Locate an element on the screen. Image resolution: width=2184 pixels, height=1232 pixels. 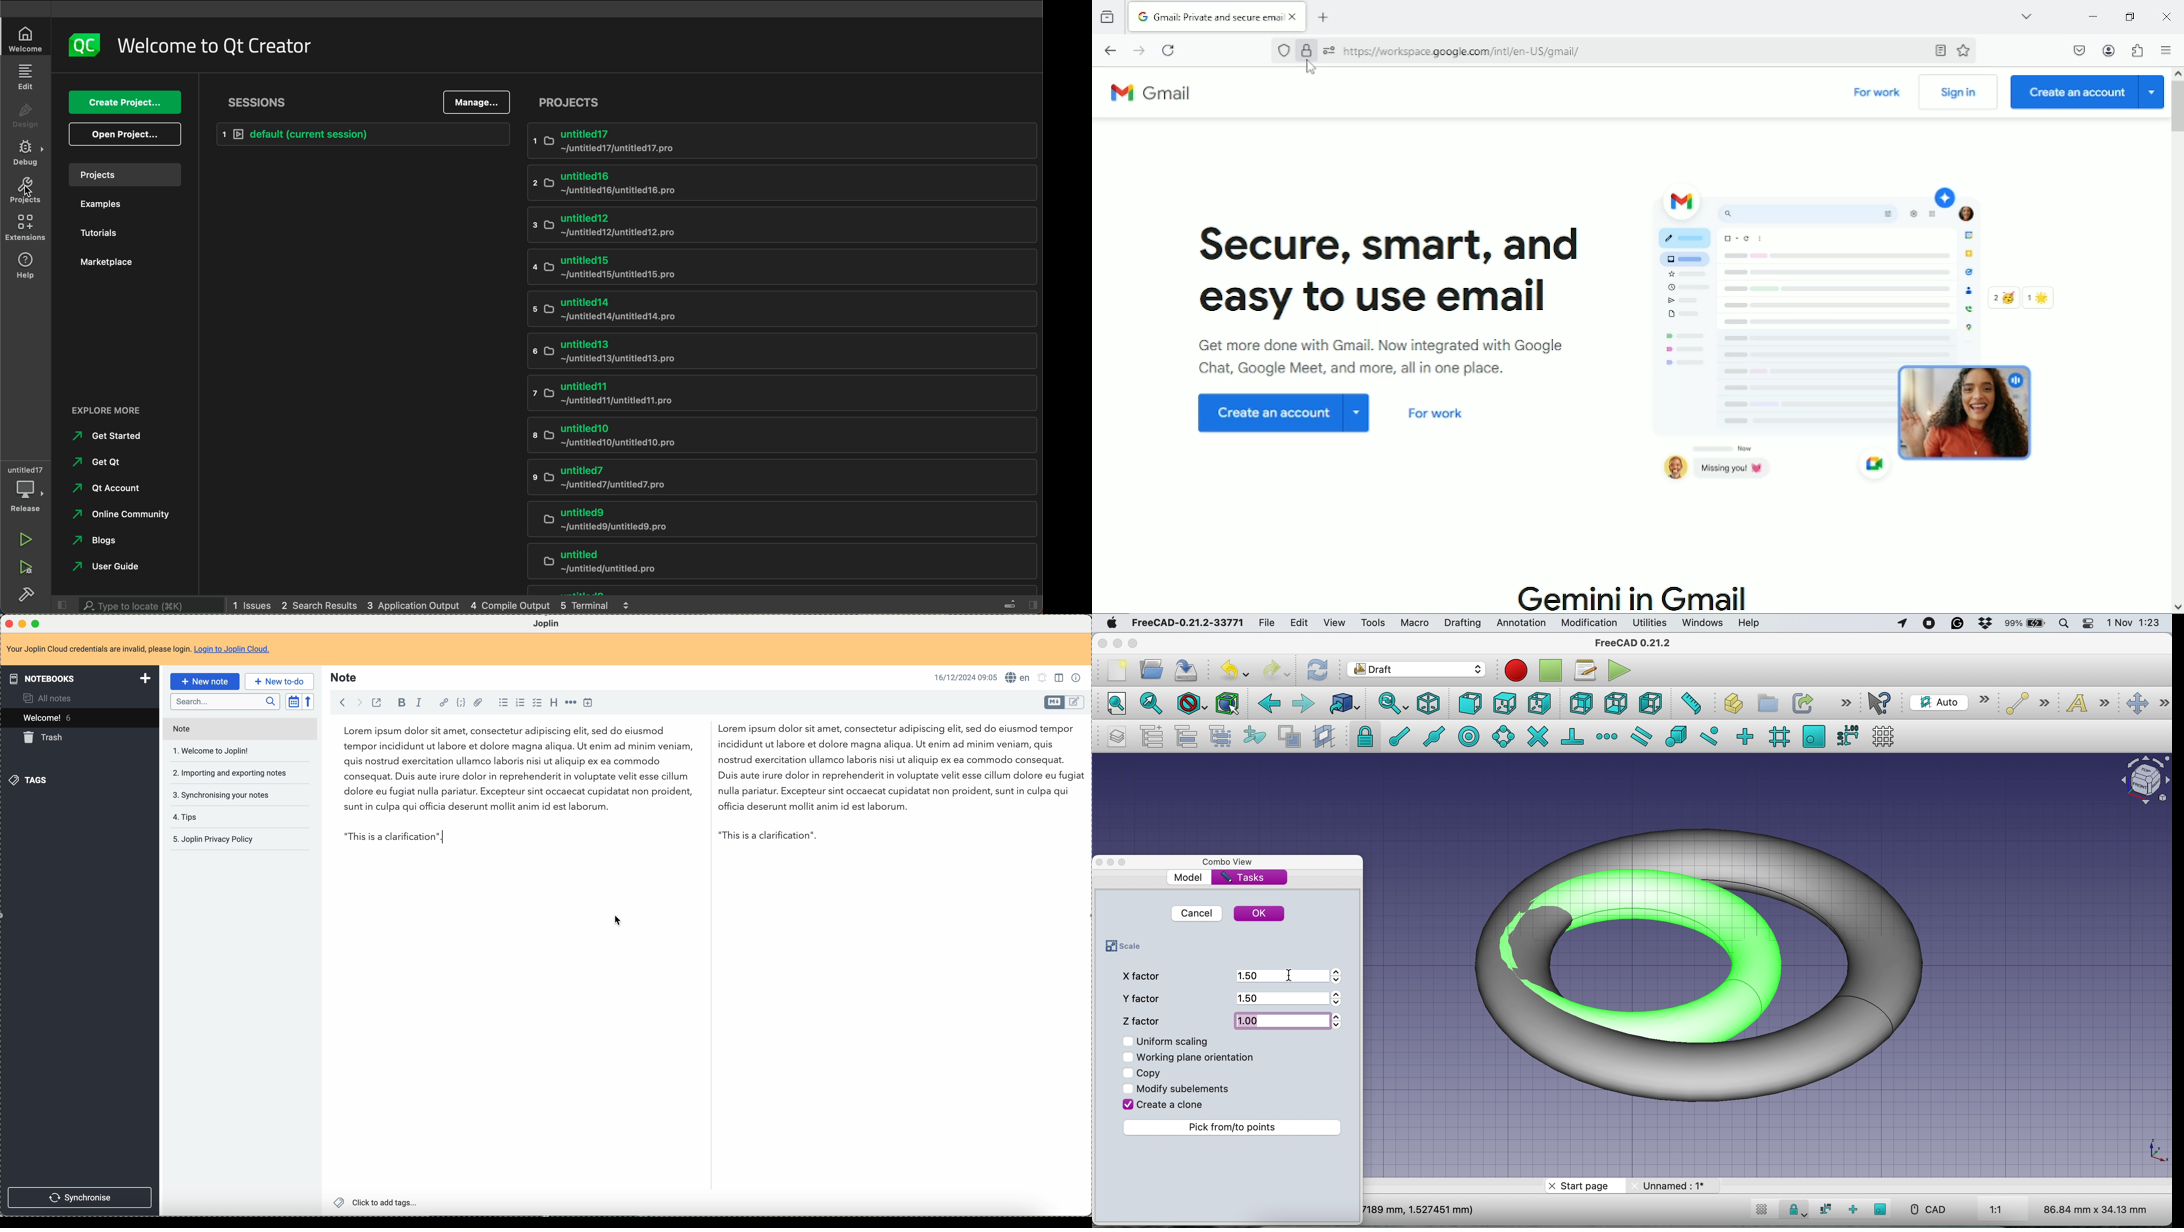
For work is located at coordinates (1429, 412).